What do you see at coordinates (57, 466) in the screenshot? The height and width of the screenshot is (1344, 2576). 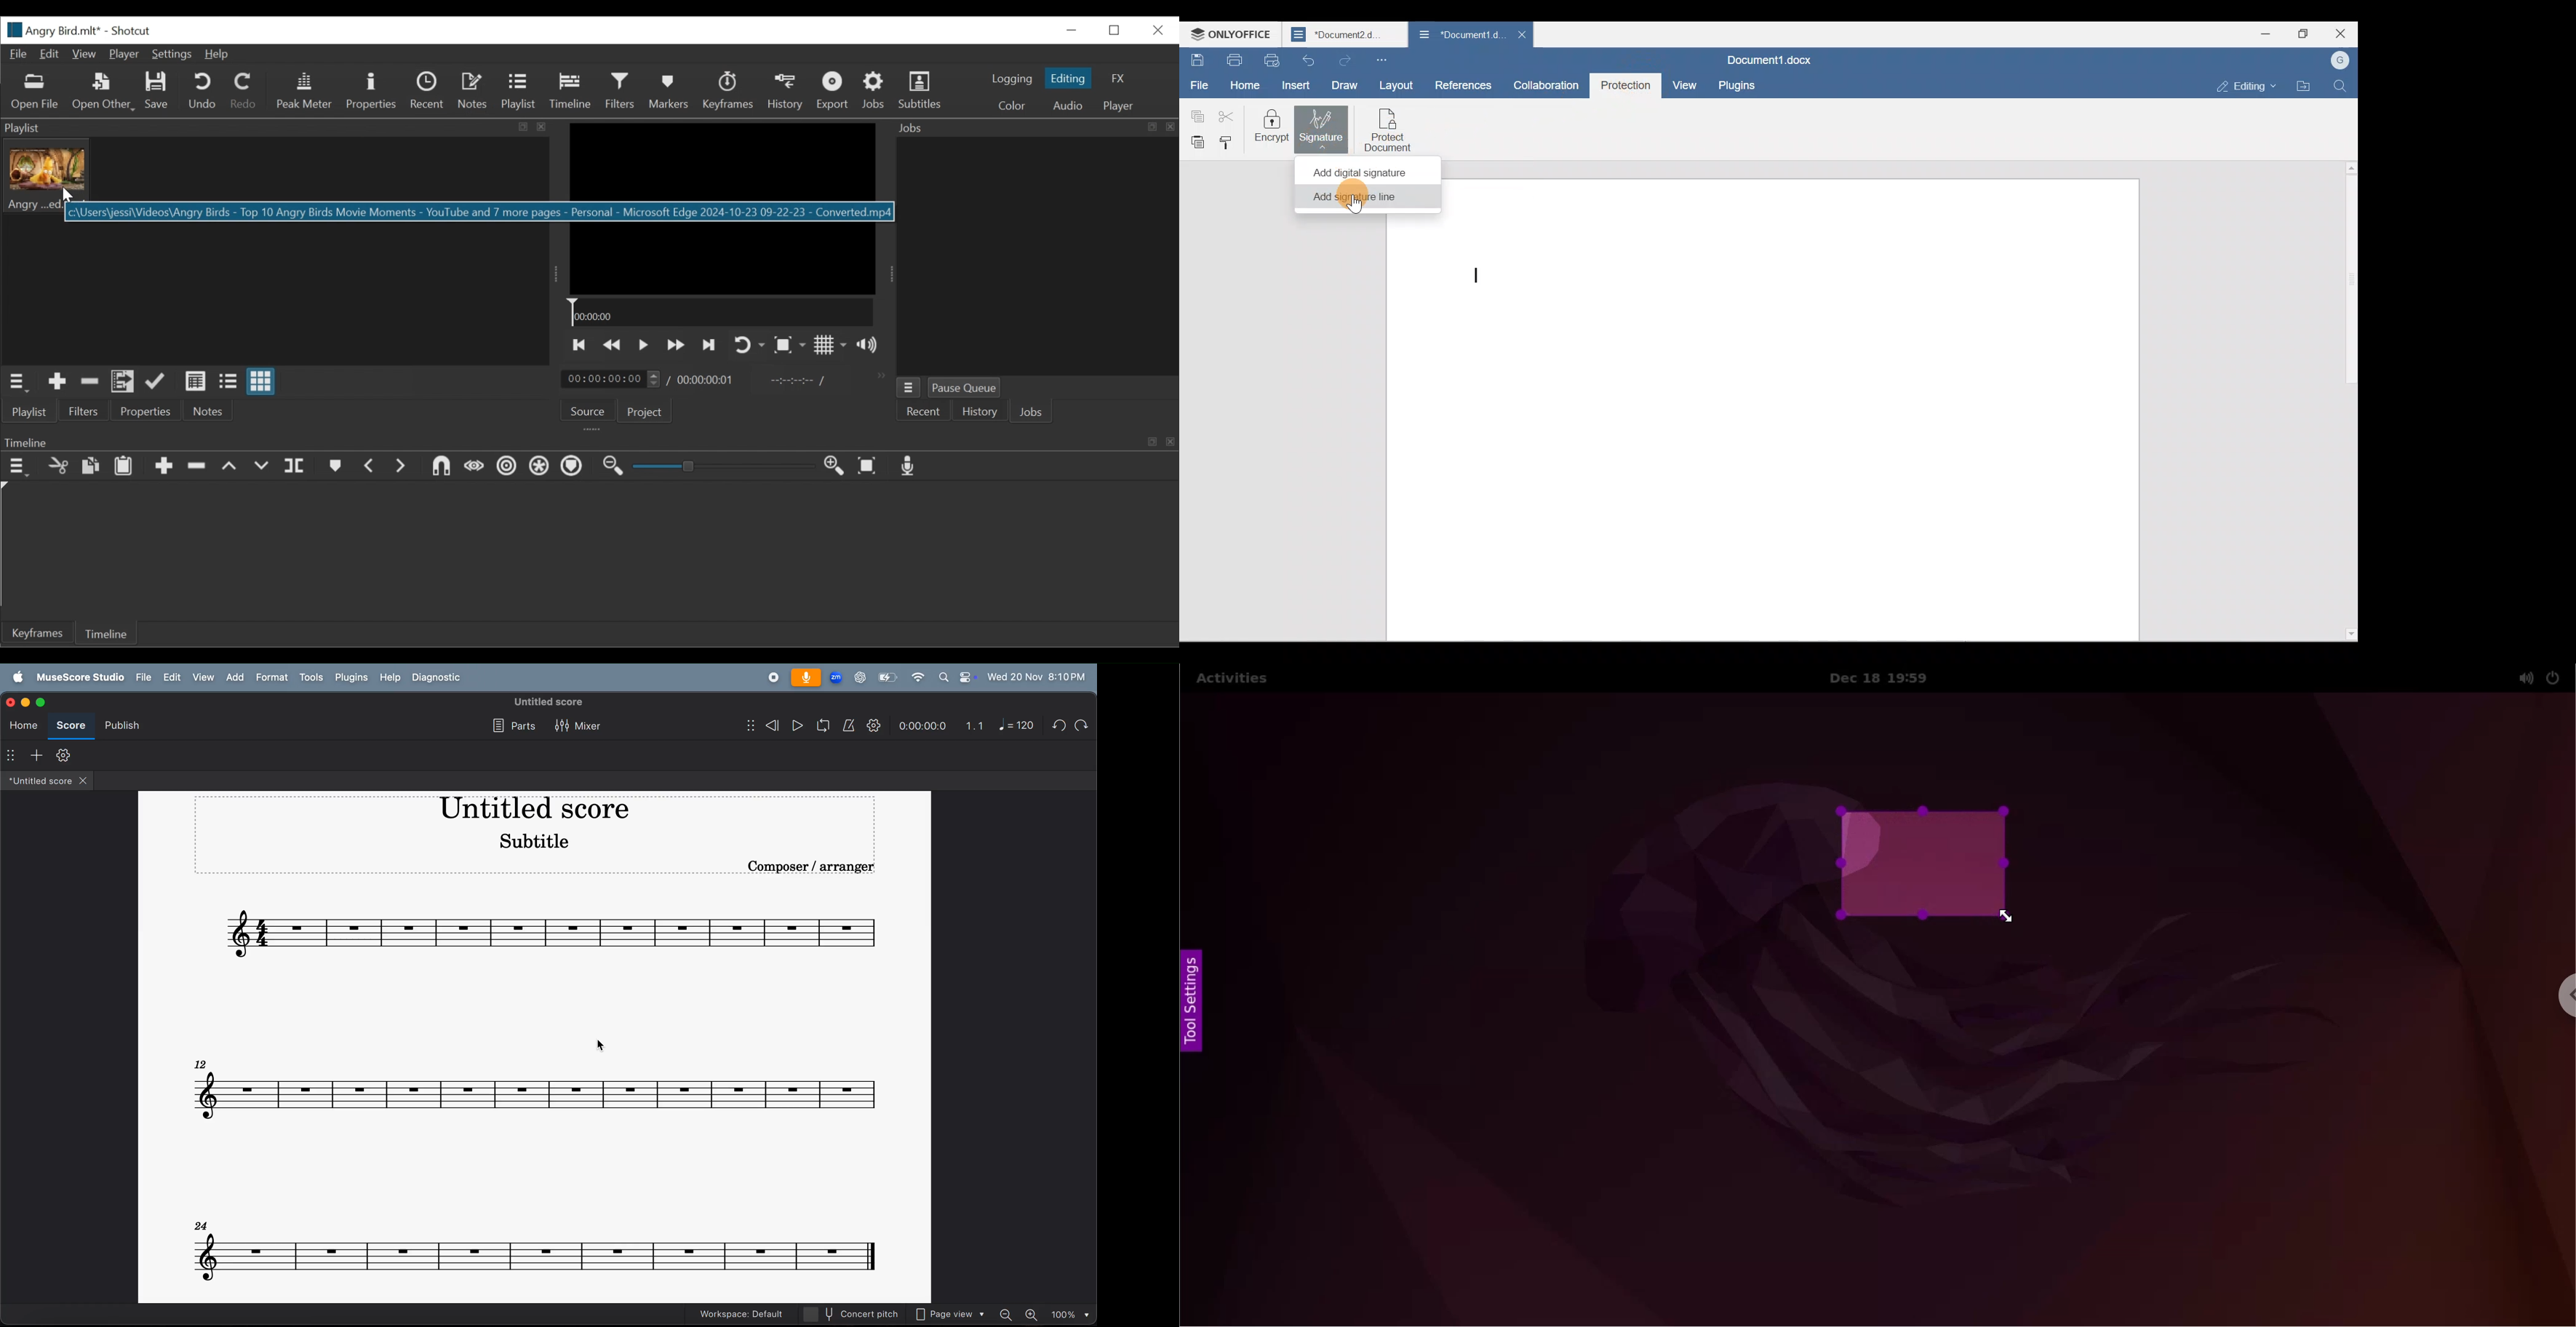 I see `Cut` at bounding box center [57, 466].